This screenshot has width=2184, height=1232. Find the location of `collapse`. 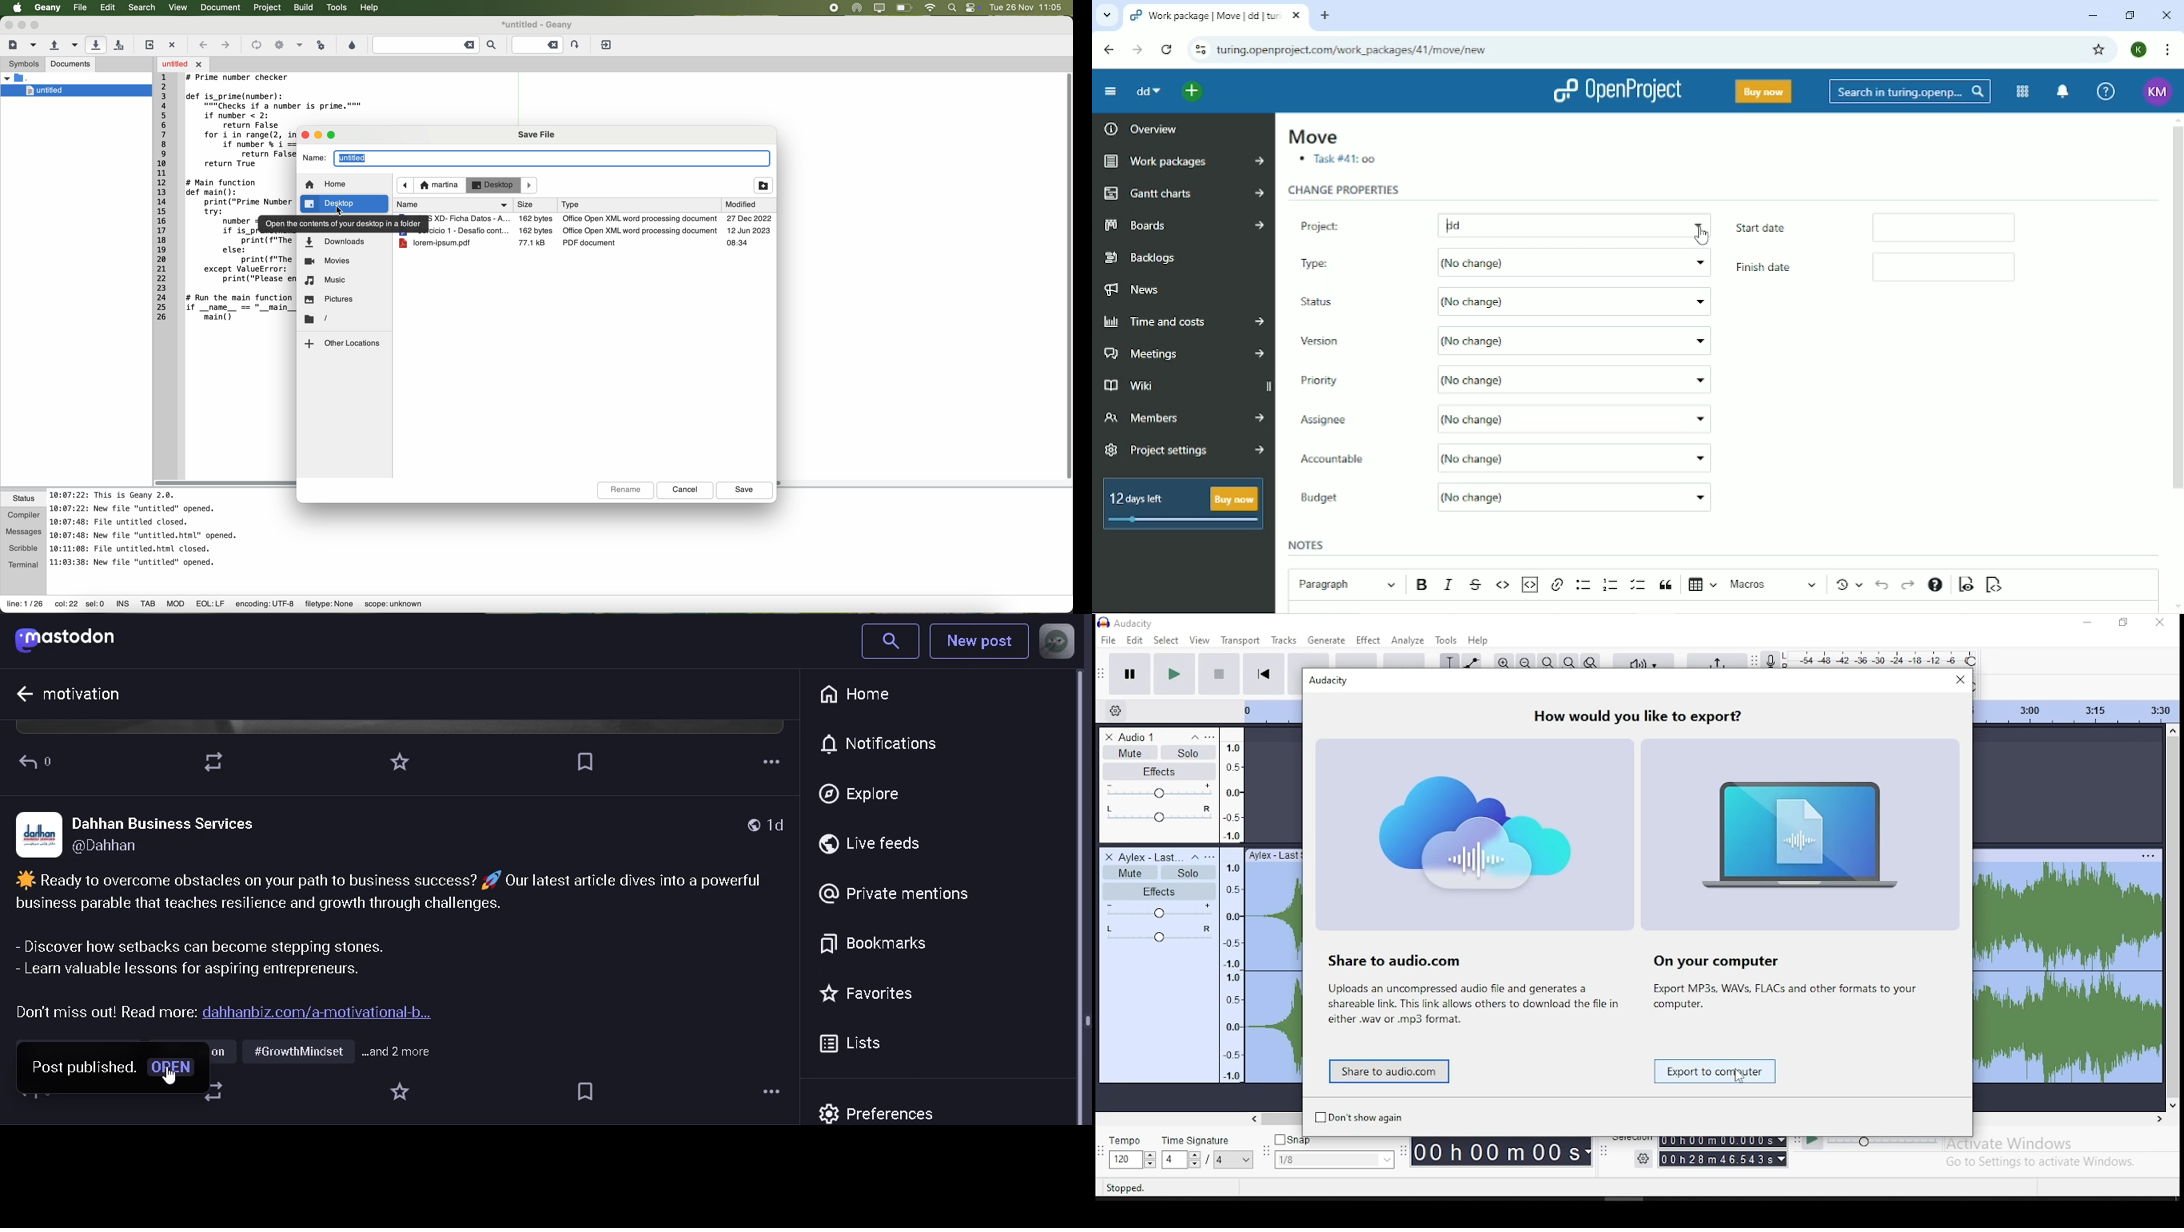

collapse is located at coordinates (1194, 737).